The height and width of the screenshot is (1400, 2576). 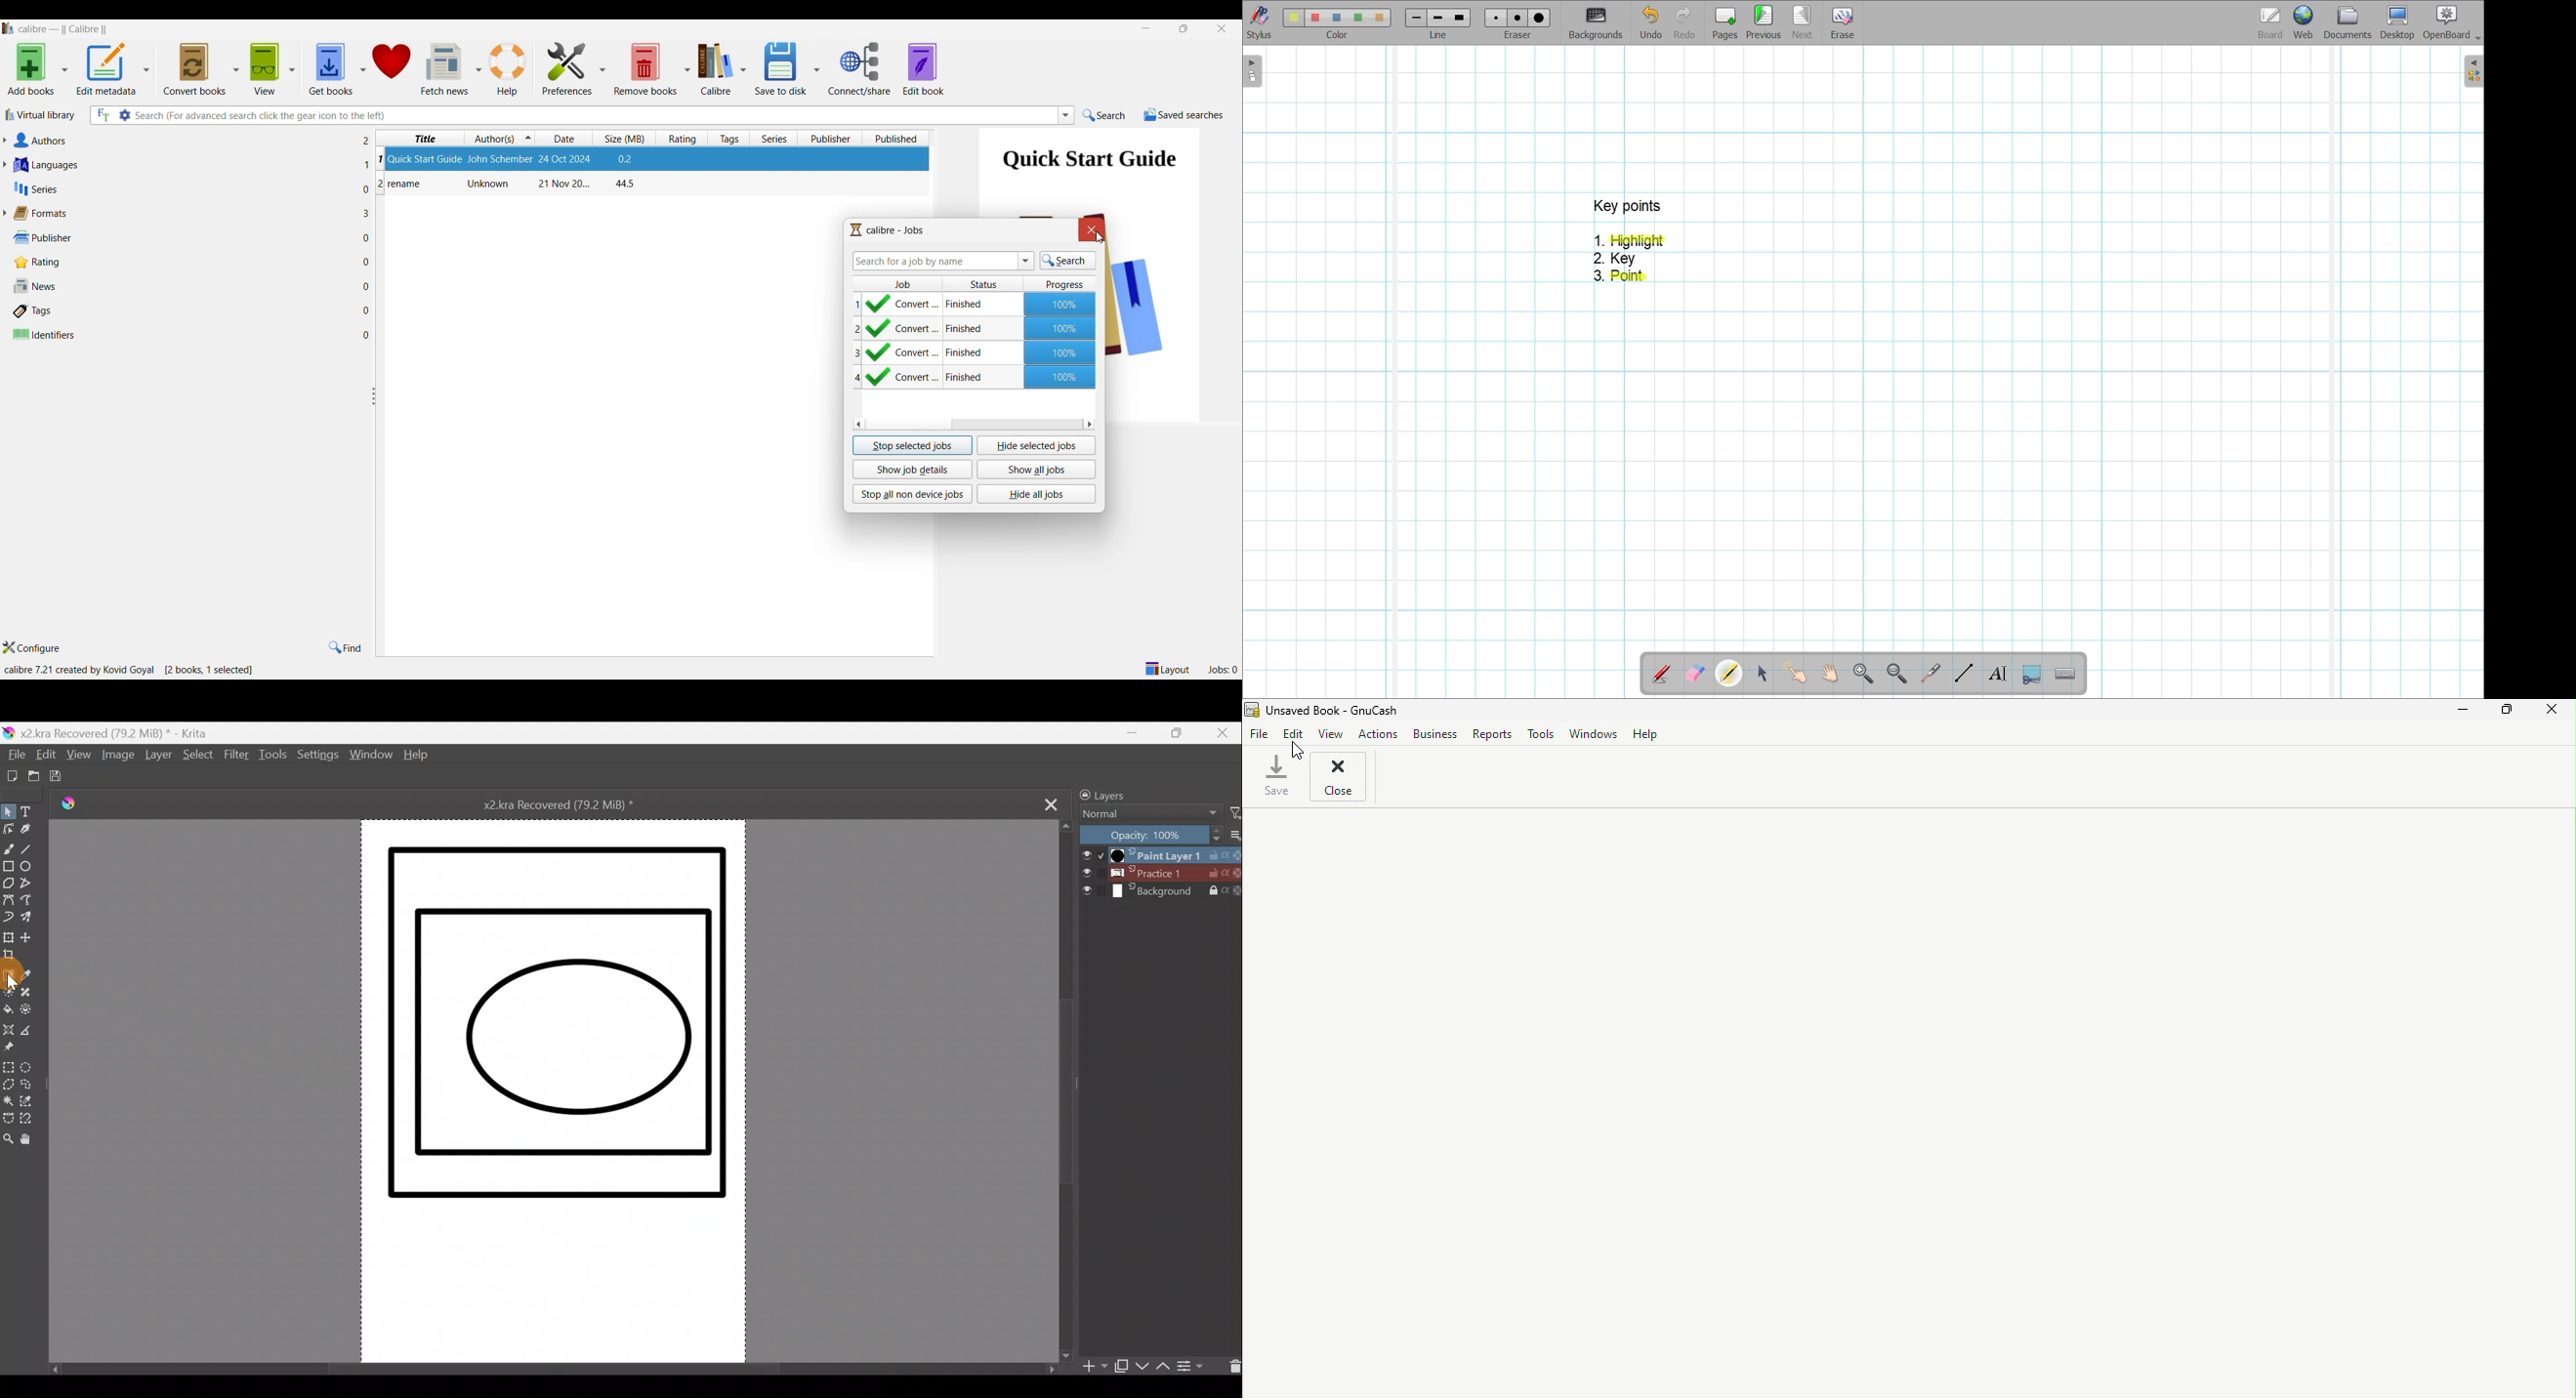 What do you see at coordinates (8, 1012) in the screenshot?
I see `Fill a contiguous area of colour with colour/fill a selection` at bounding box center [8, 1012].